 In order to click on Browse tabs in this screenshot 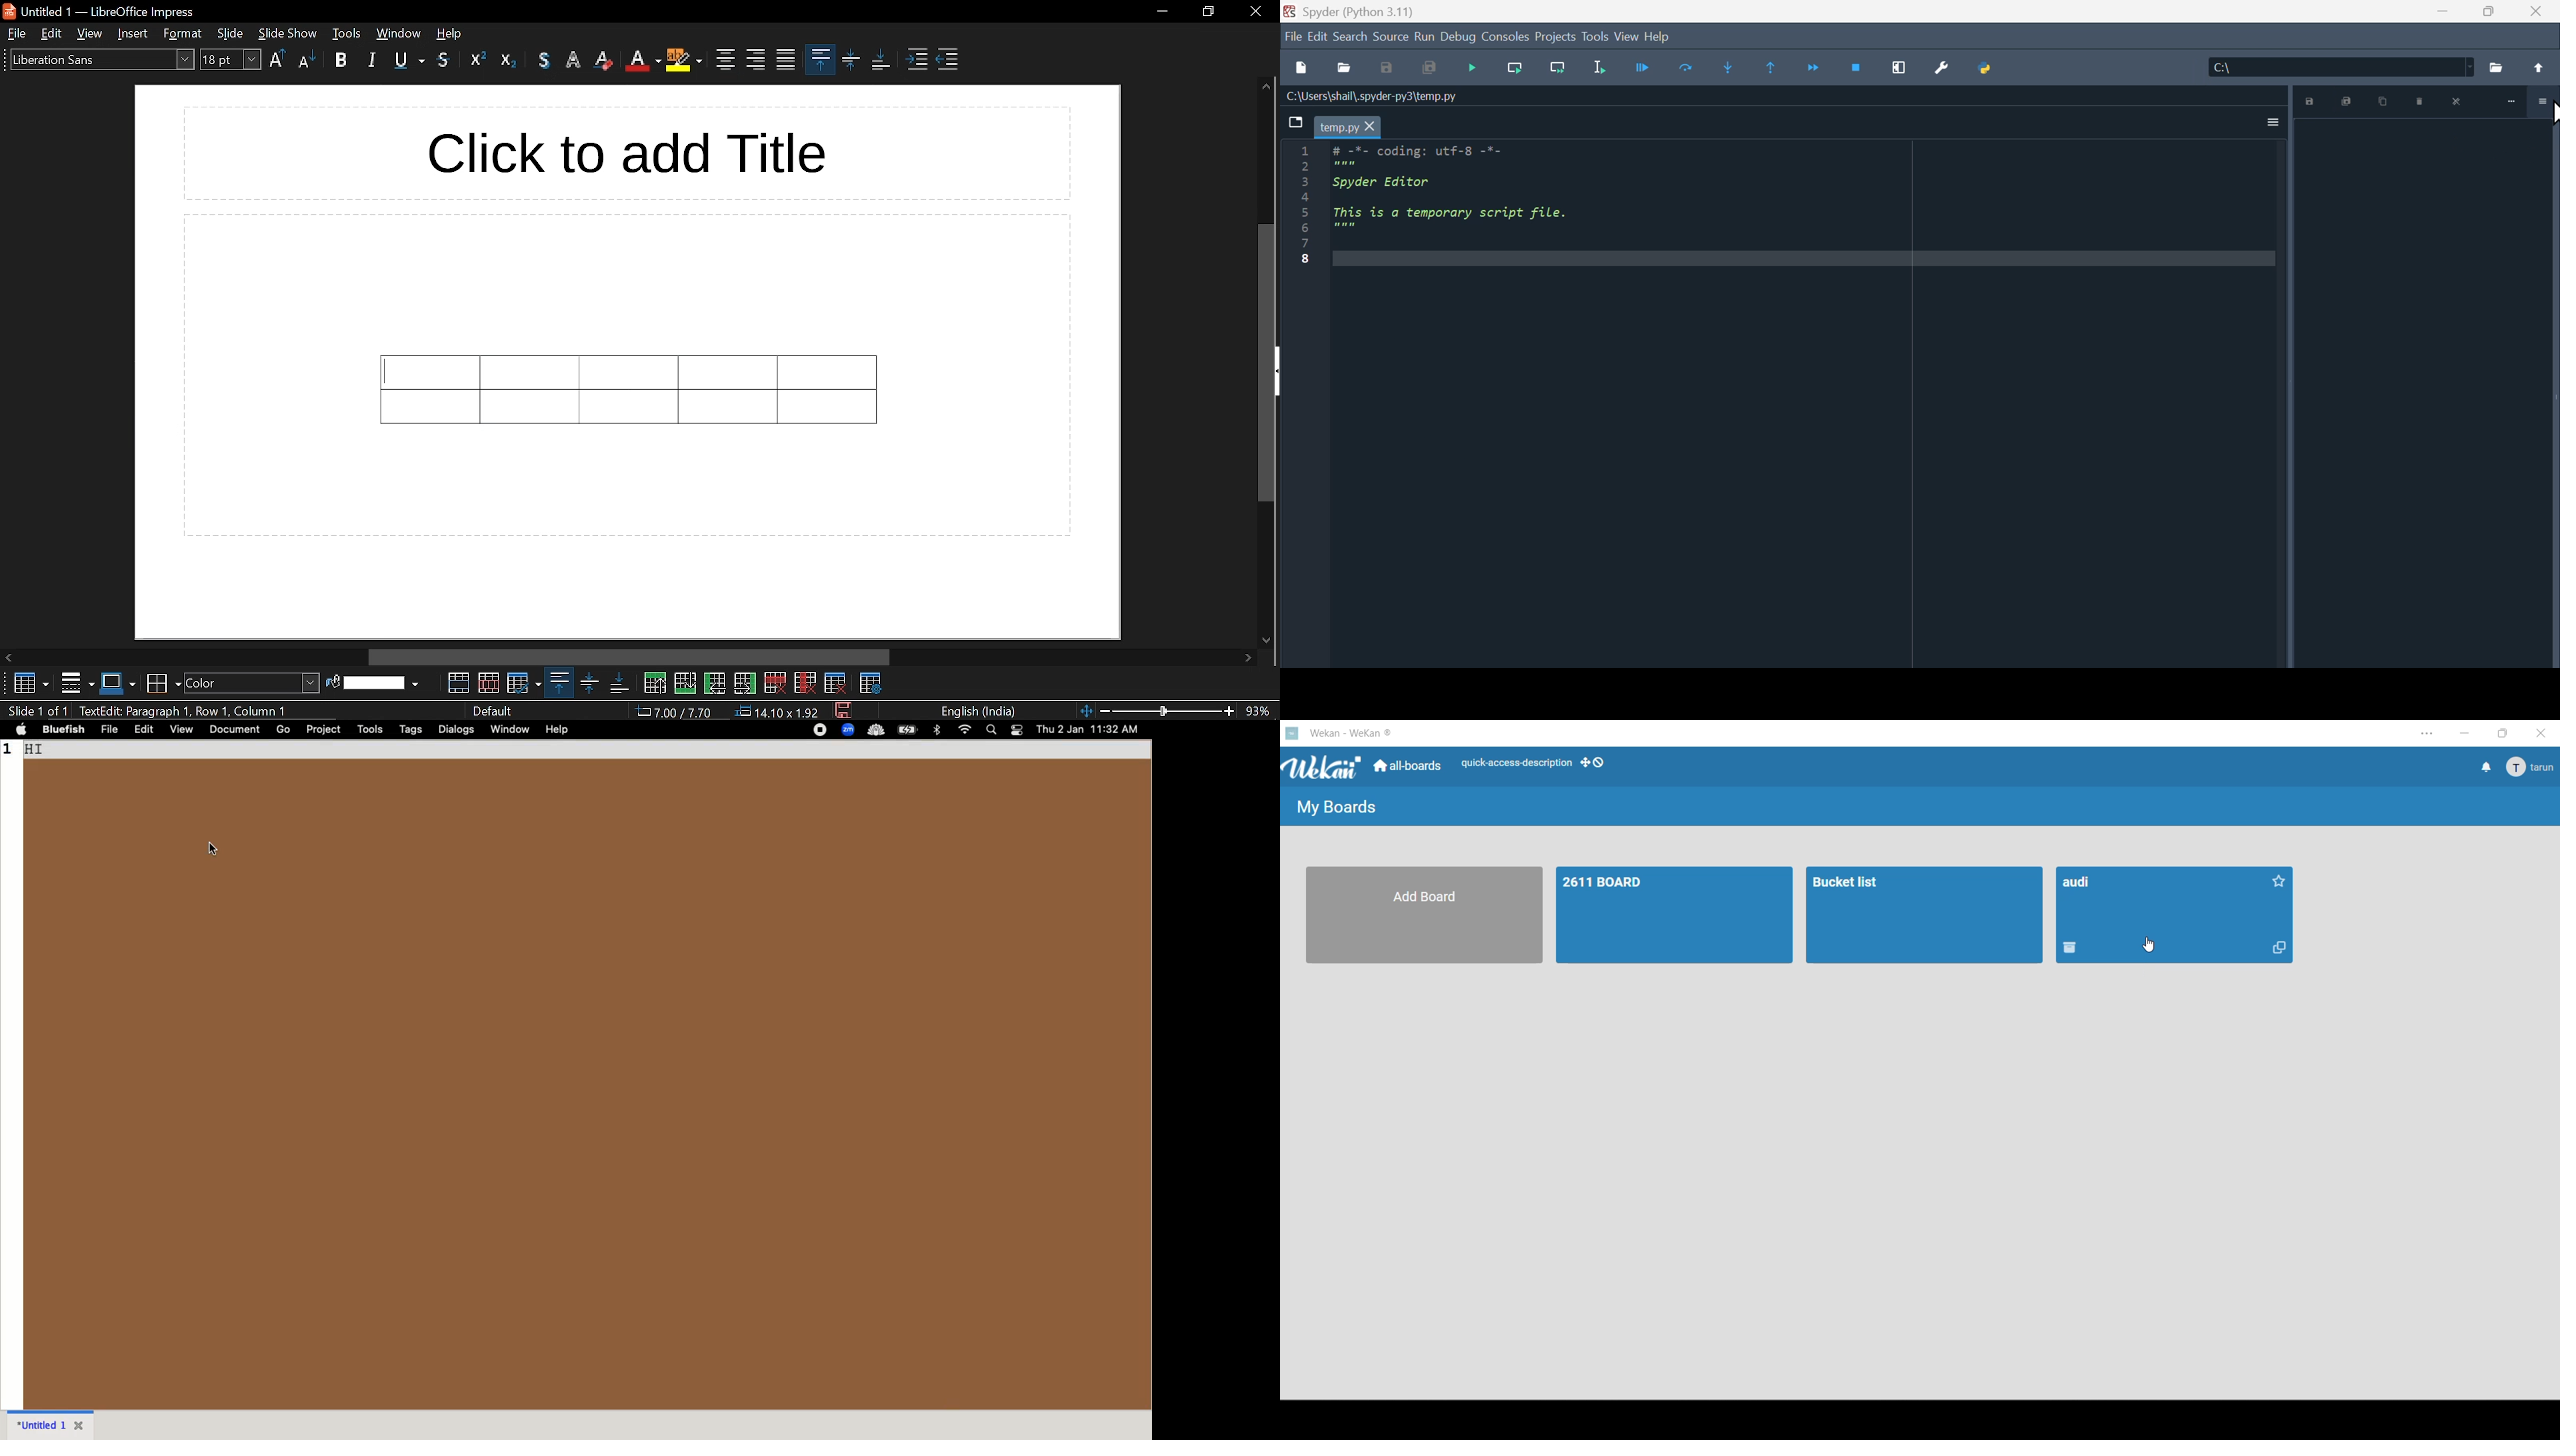, I will do `click(1292, 125)`.